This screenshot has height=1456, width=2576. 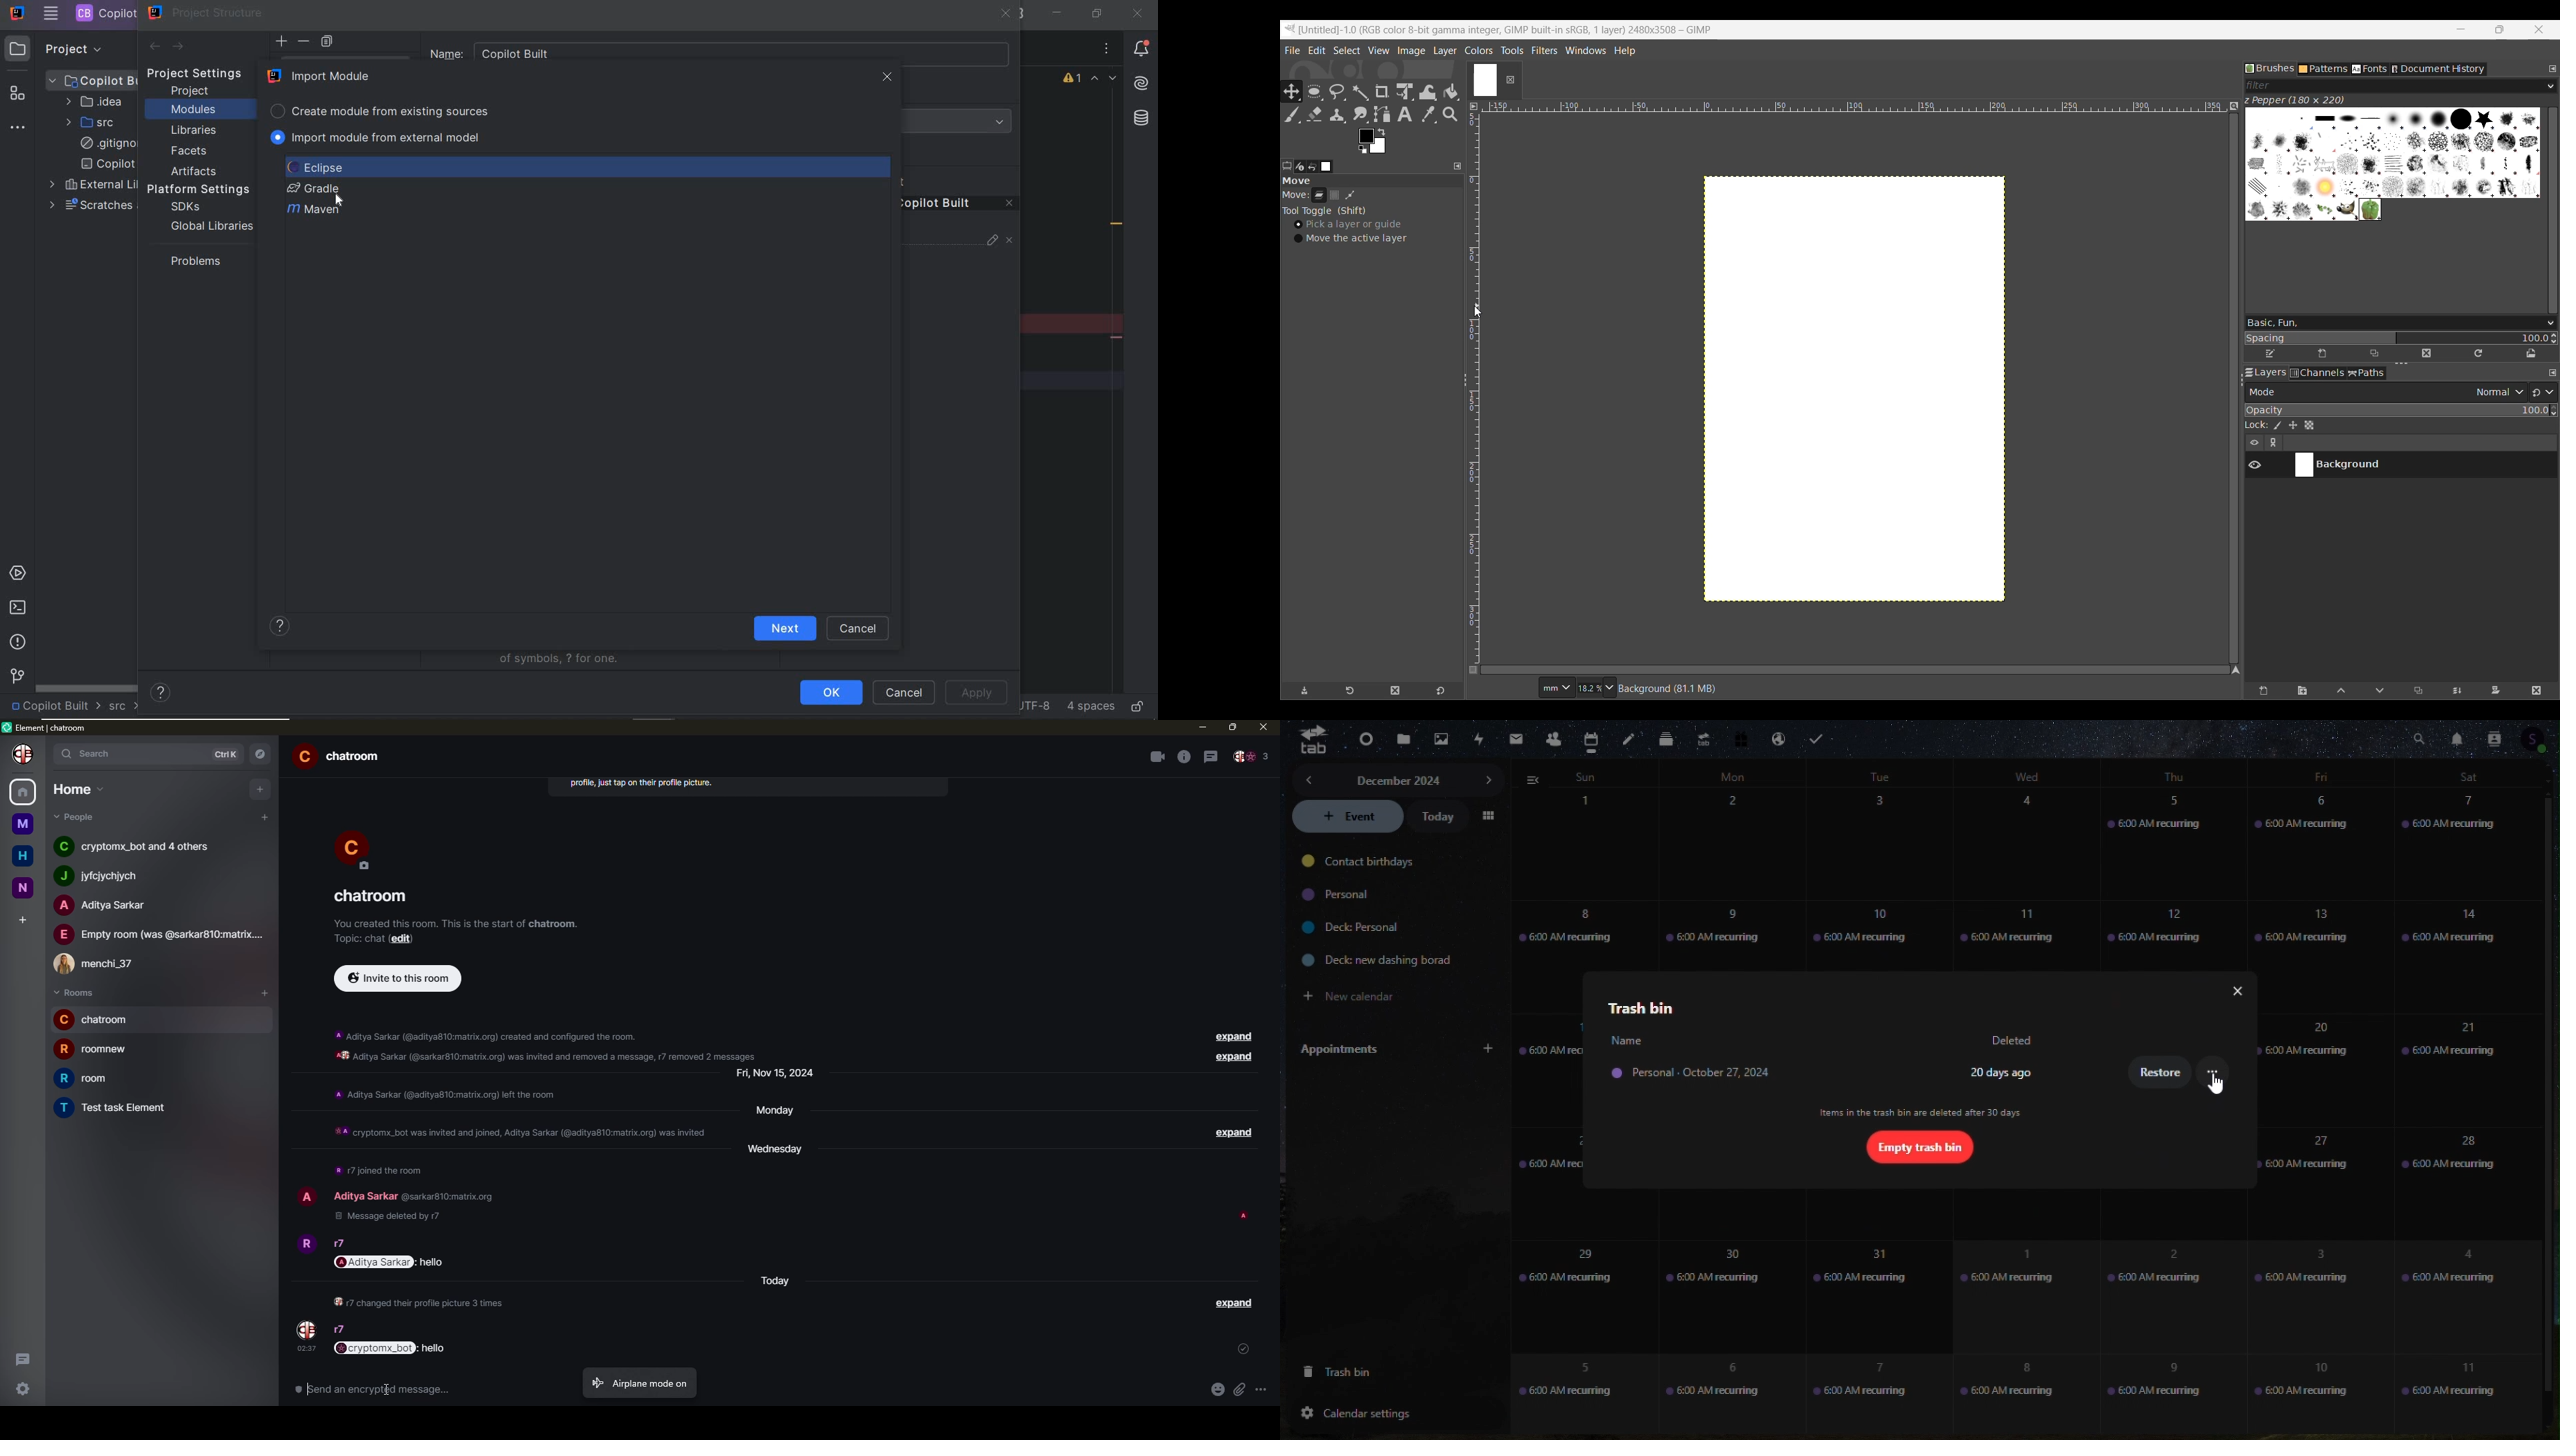 What do you see at coordinates (2374, 354) in the screenshot?
I see `Duplicate this brush` at bounding box center [2374, 354].